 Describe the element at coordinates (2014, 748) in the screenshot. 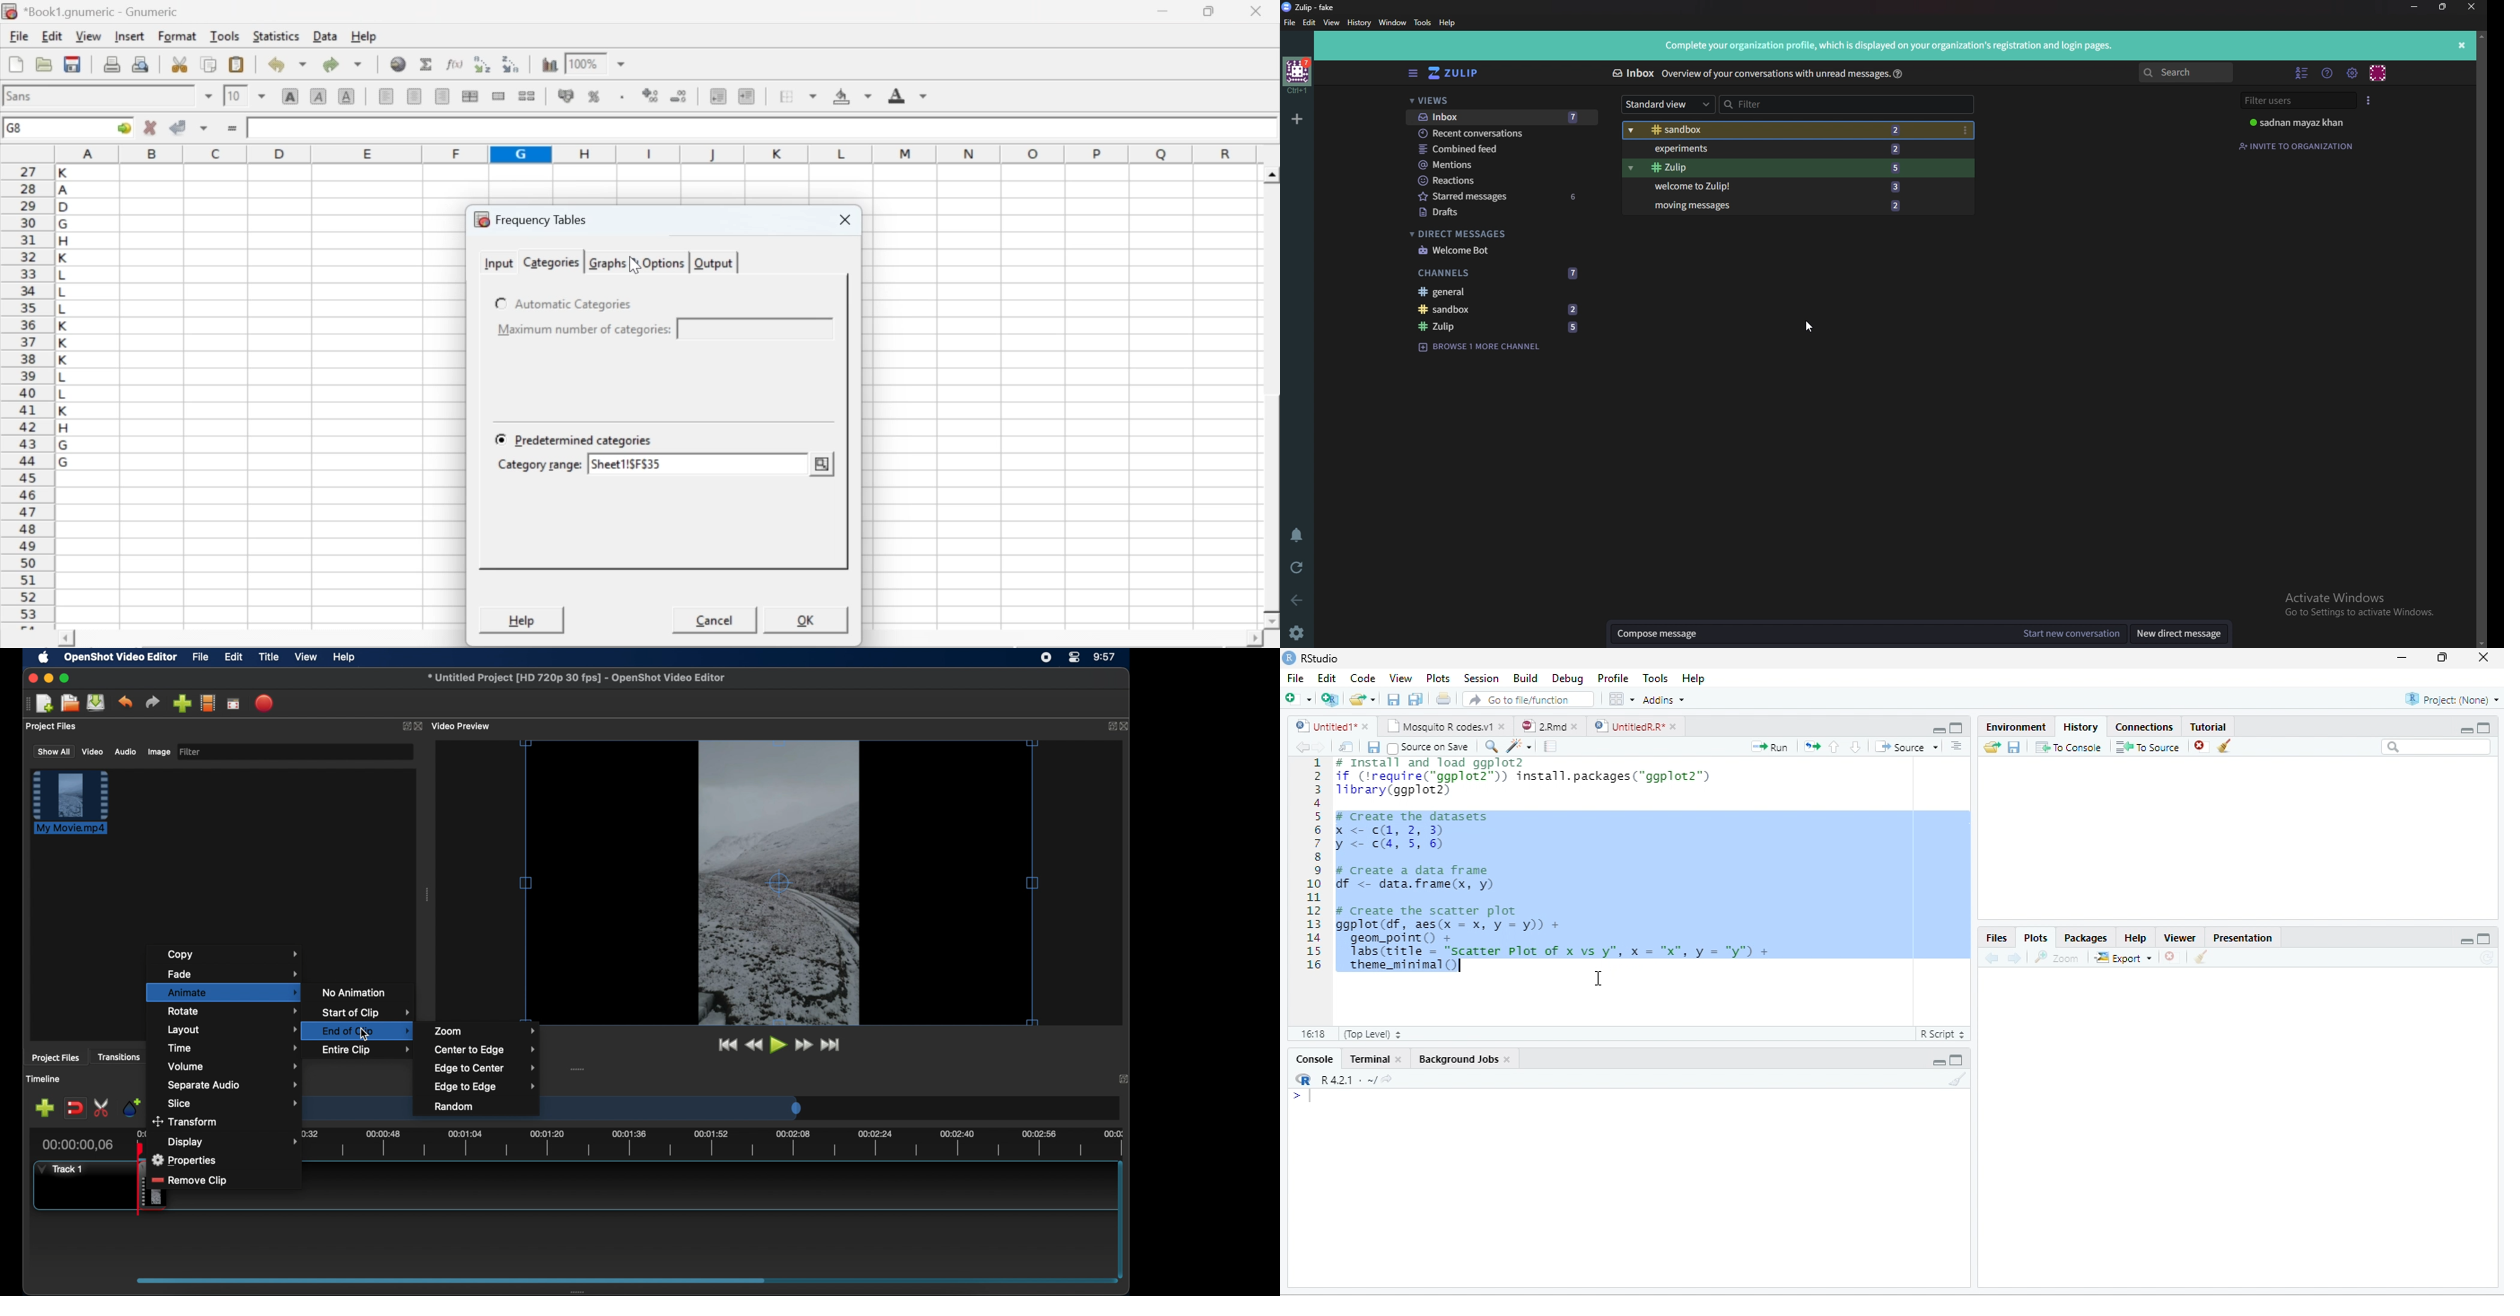

I see `Save history into a file` at that location.